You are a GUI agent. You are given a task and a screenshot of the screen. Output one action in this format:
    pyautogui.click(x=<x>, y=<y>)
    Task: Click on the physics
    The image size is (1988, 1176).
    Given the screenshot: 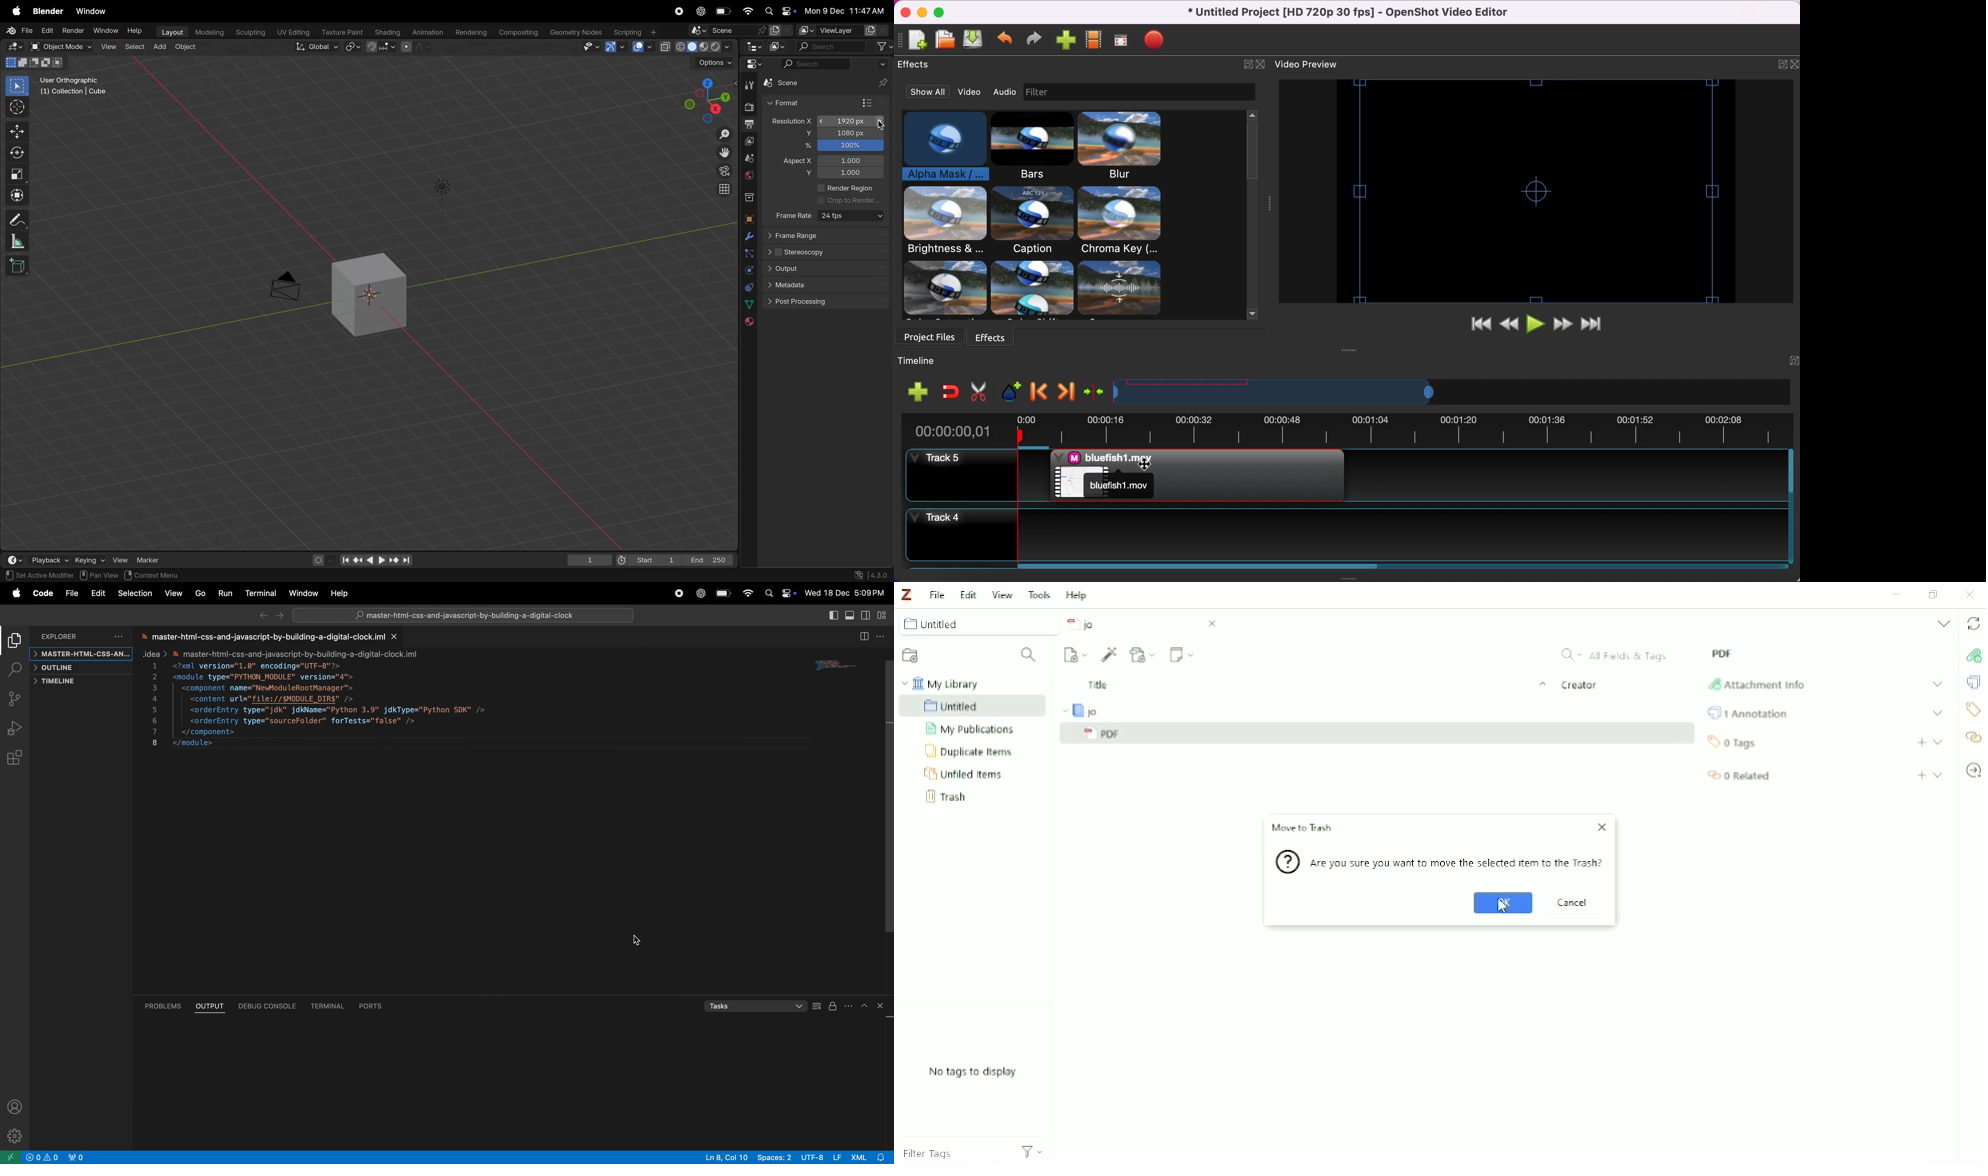 What is the action you would take?
    pyautogui.click(x=748, y=269)
    